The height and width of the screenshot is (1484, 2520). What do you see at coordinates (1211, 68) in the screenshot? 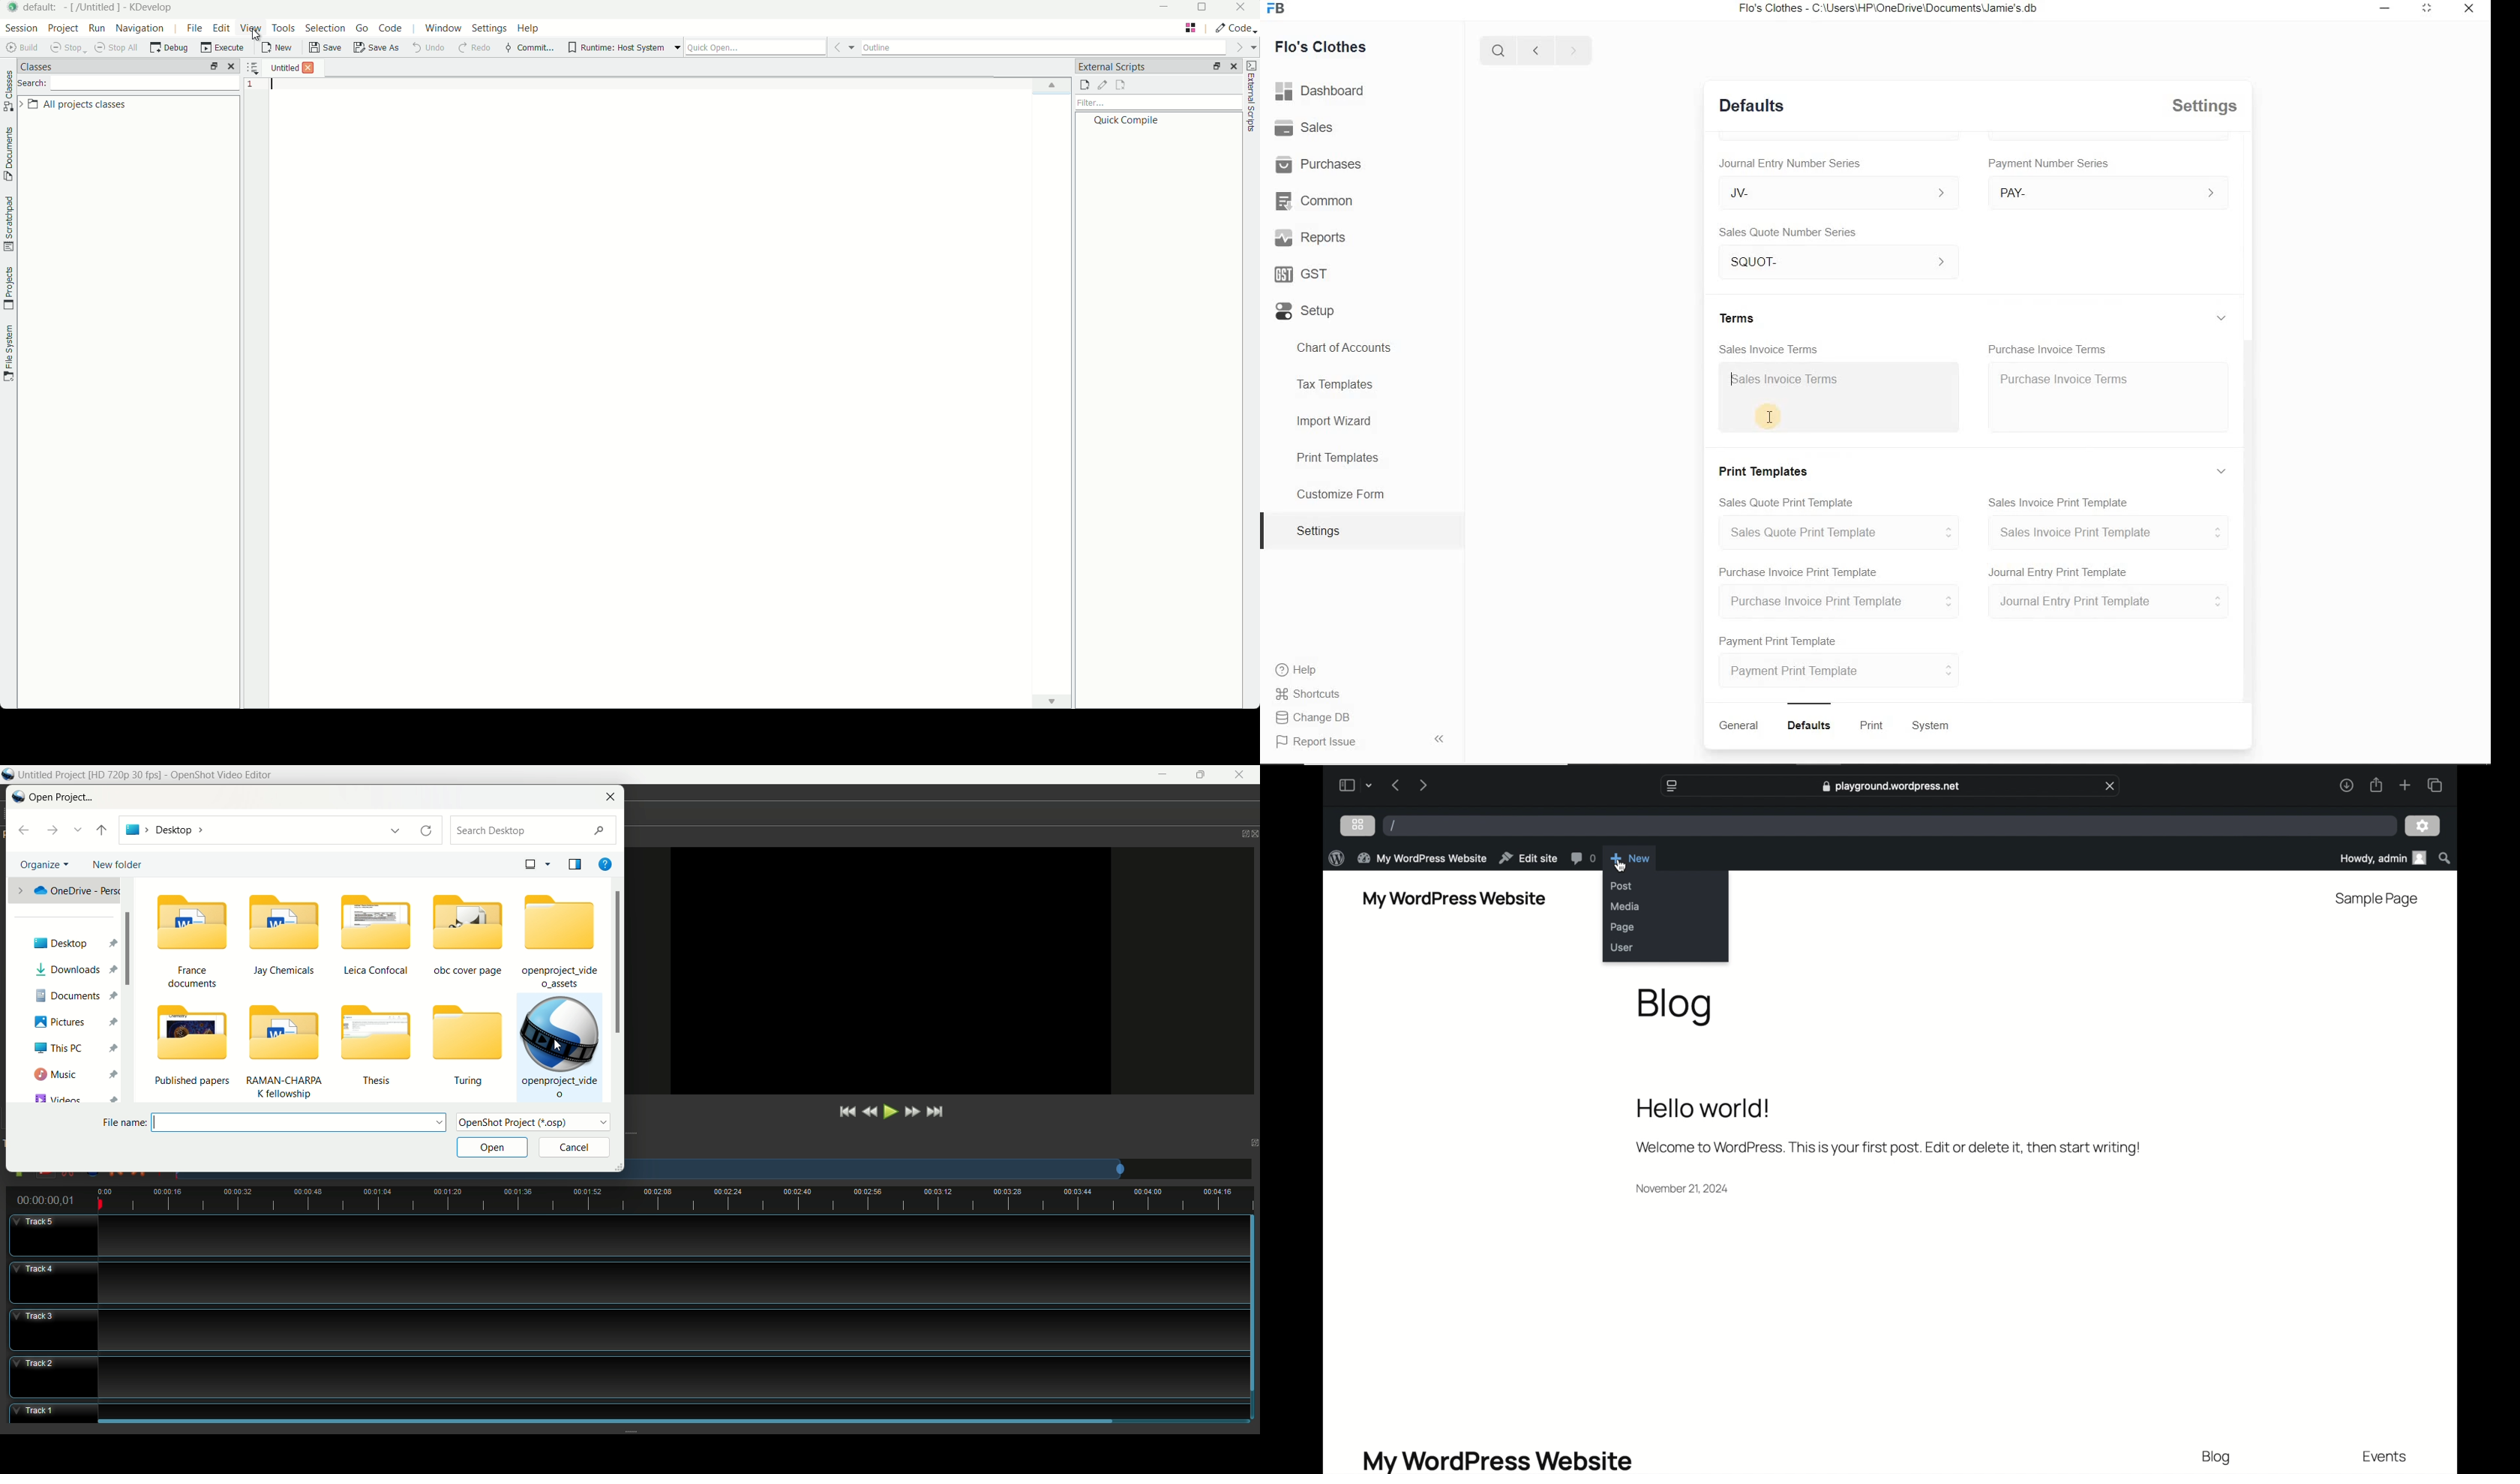
I see `change layout` at bounding box center [1211, 68].